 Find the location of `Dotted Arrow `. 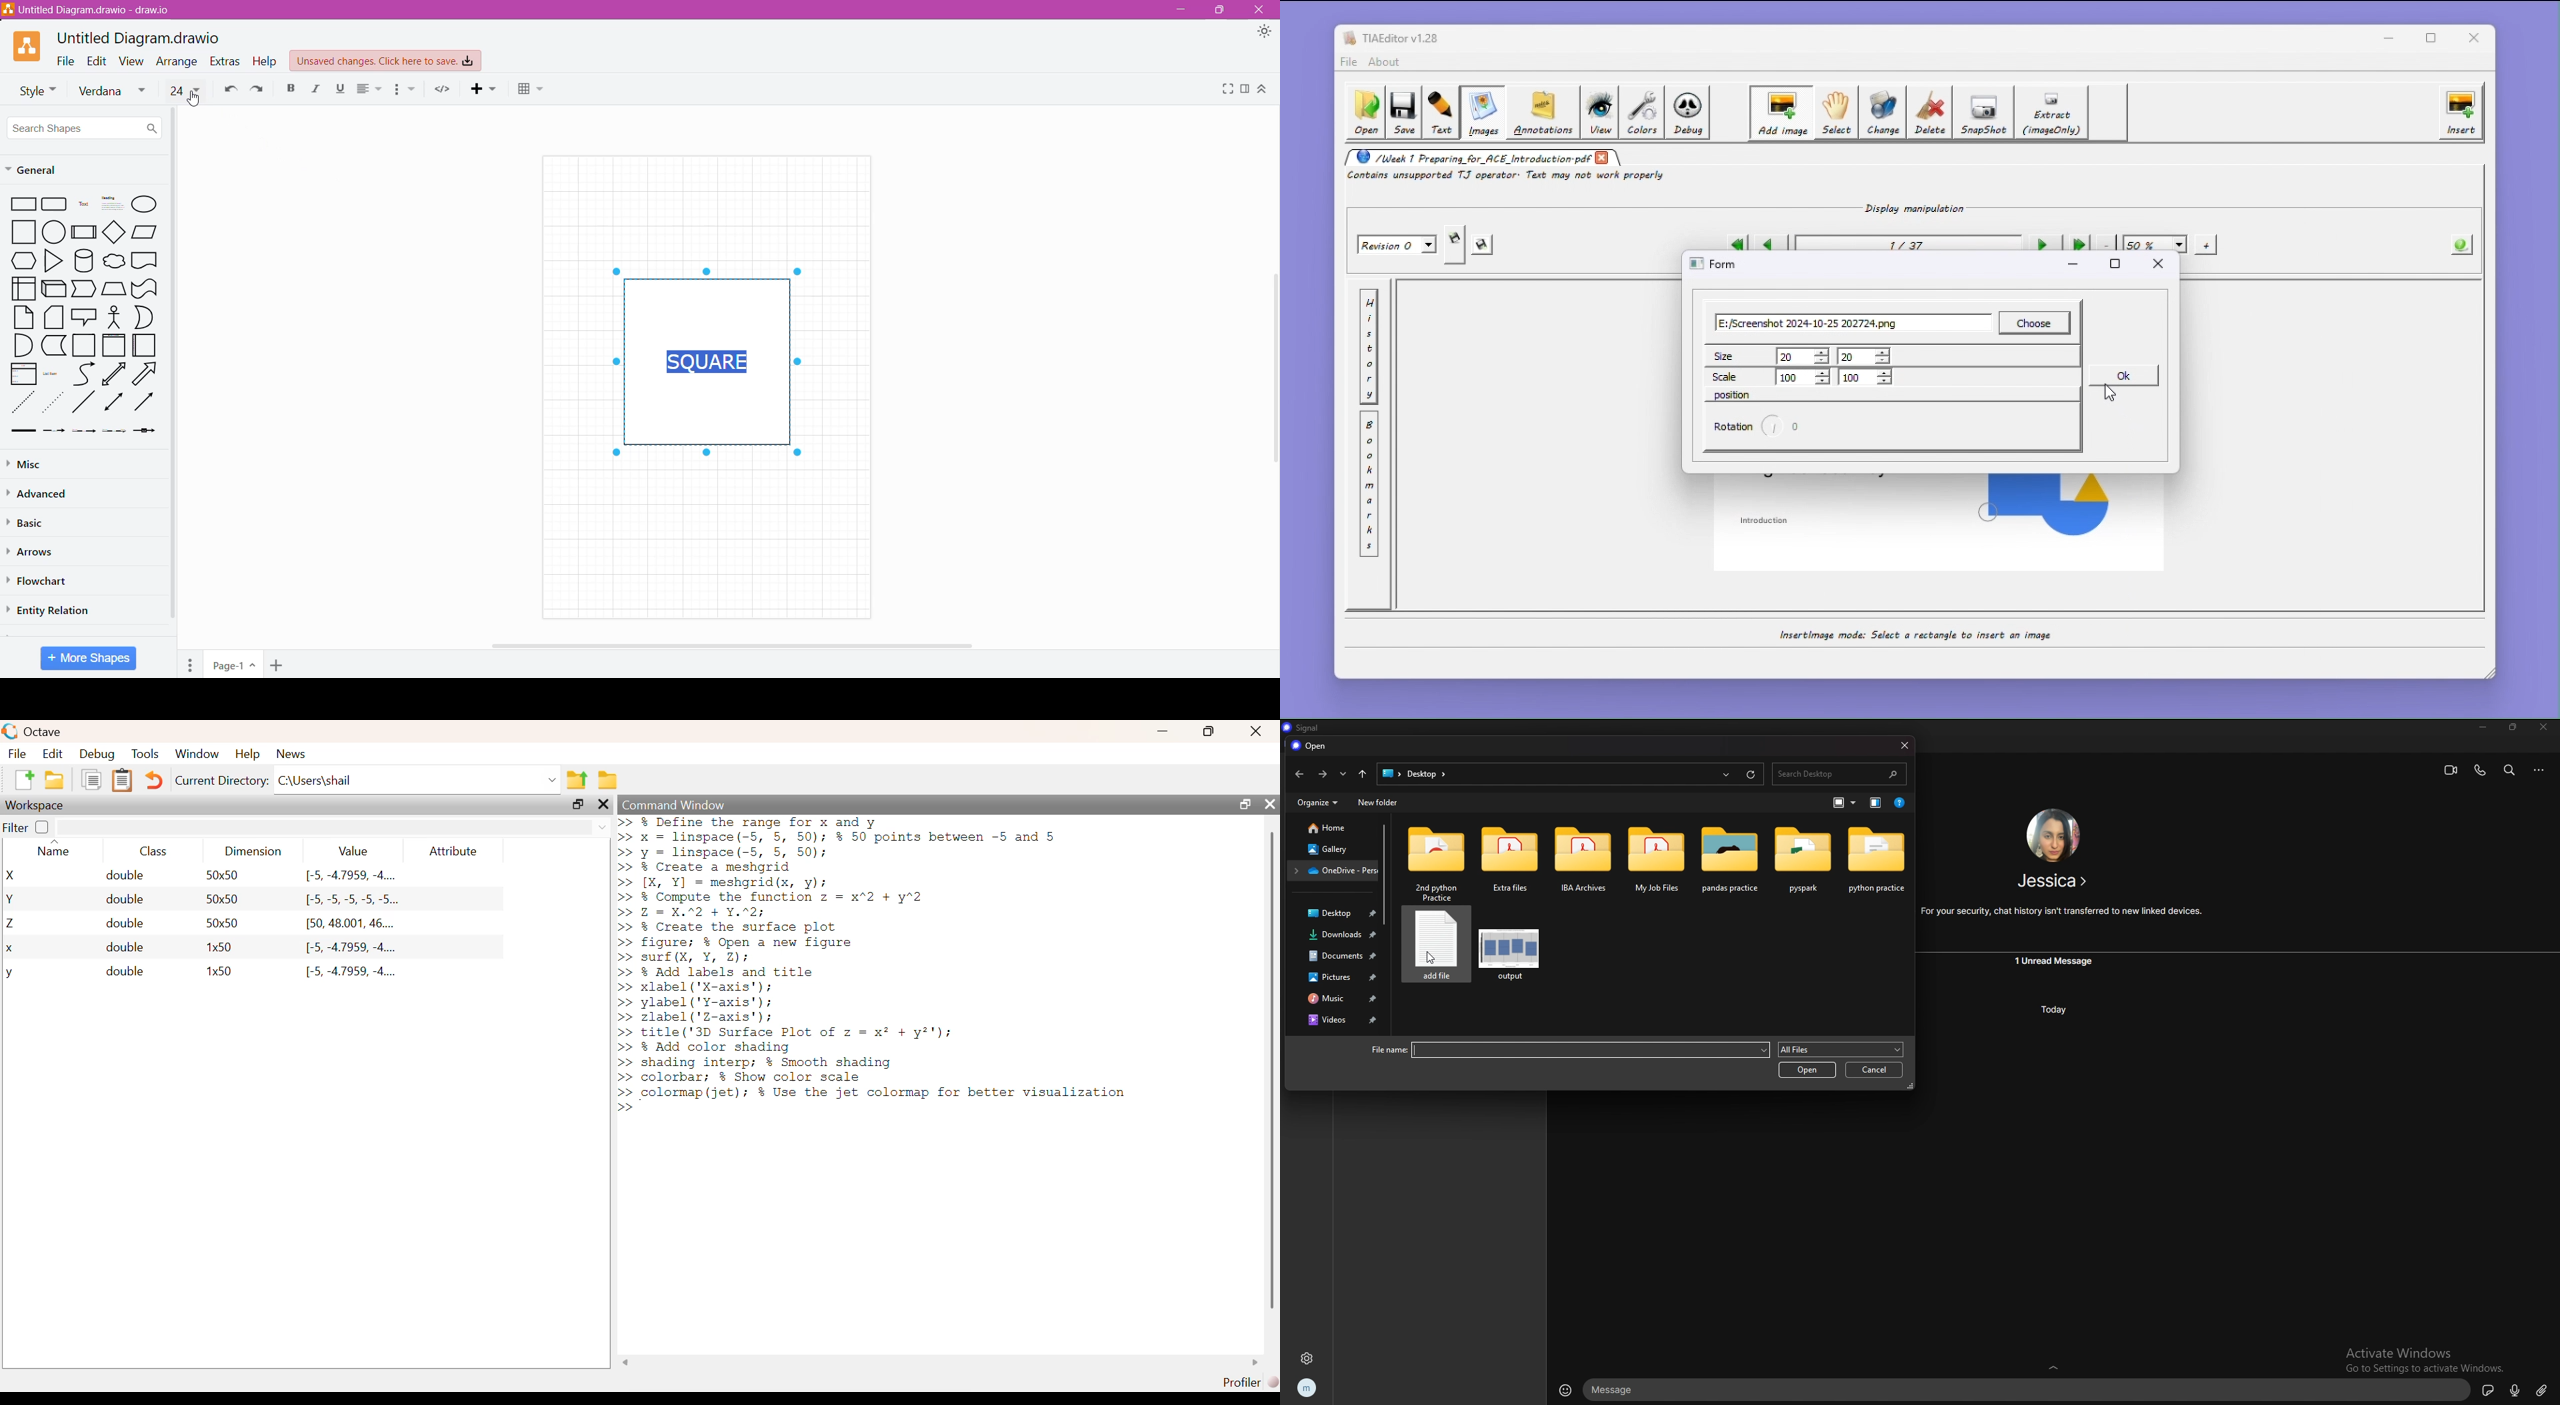

Dotted Arrow  is located at coordinates (54, 404).